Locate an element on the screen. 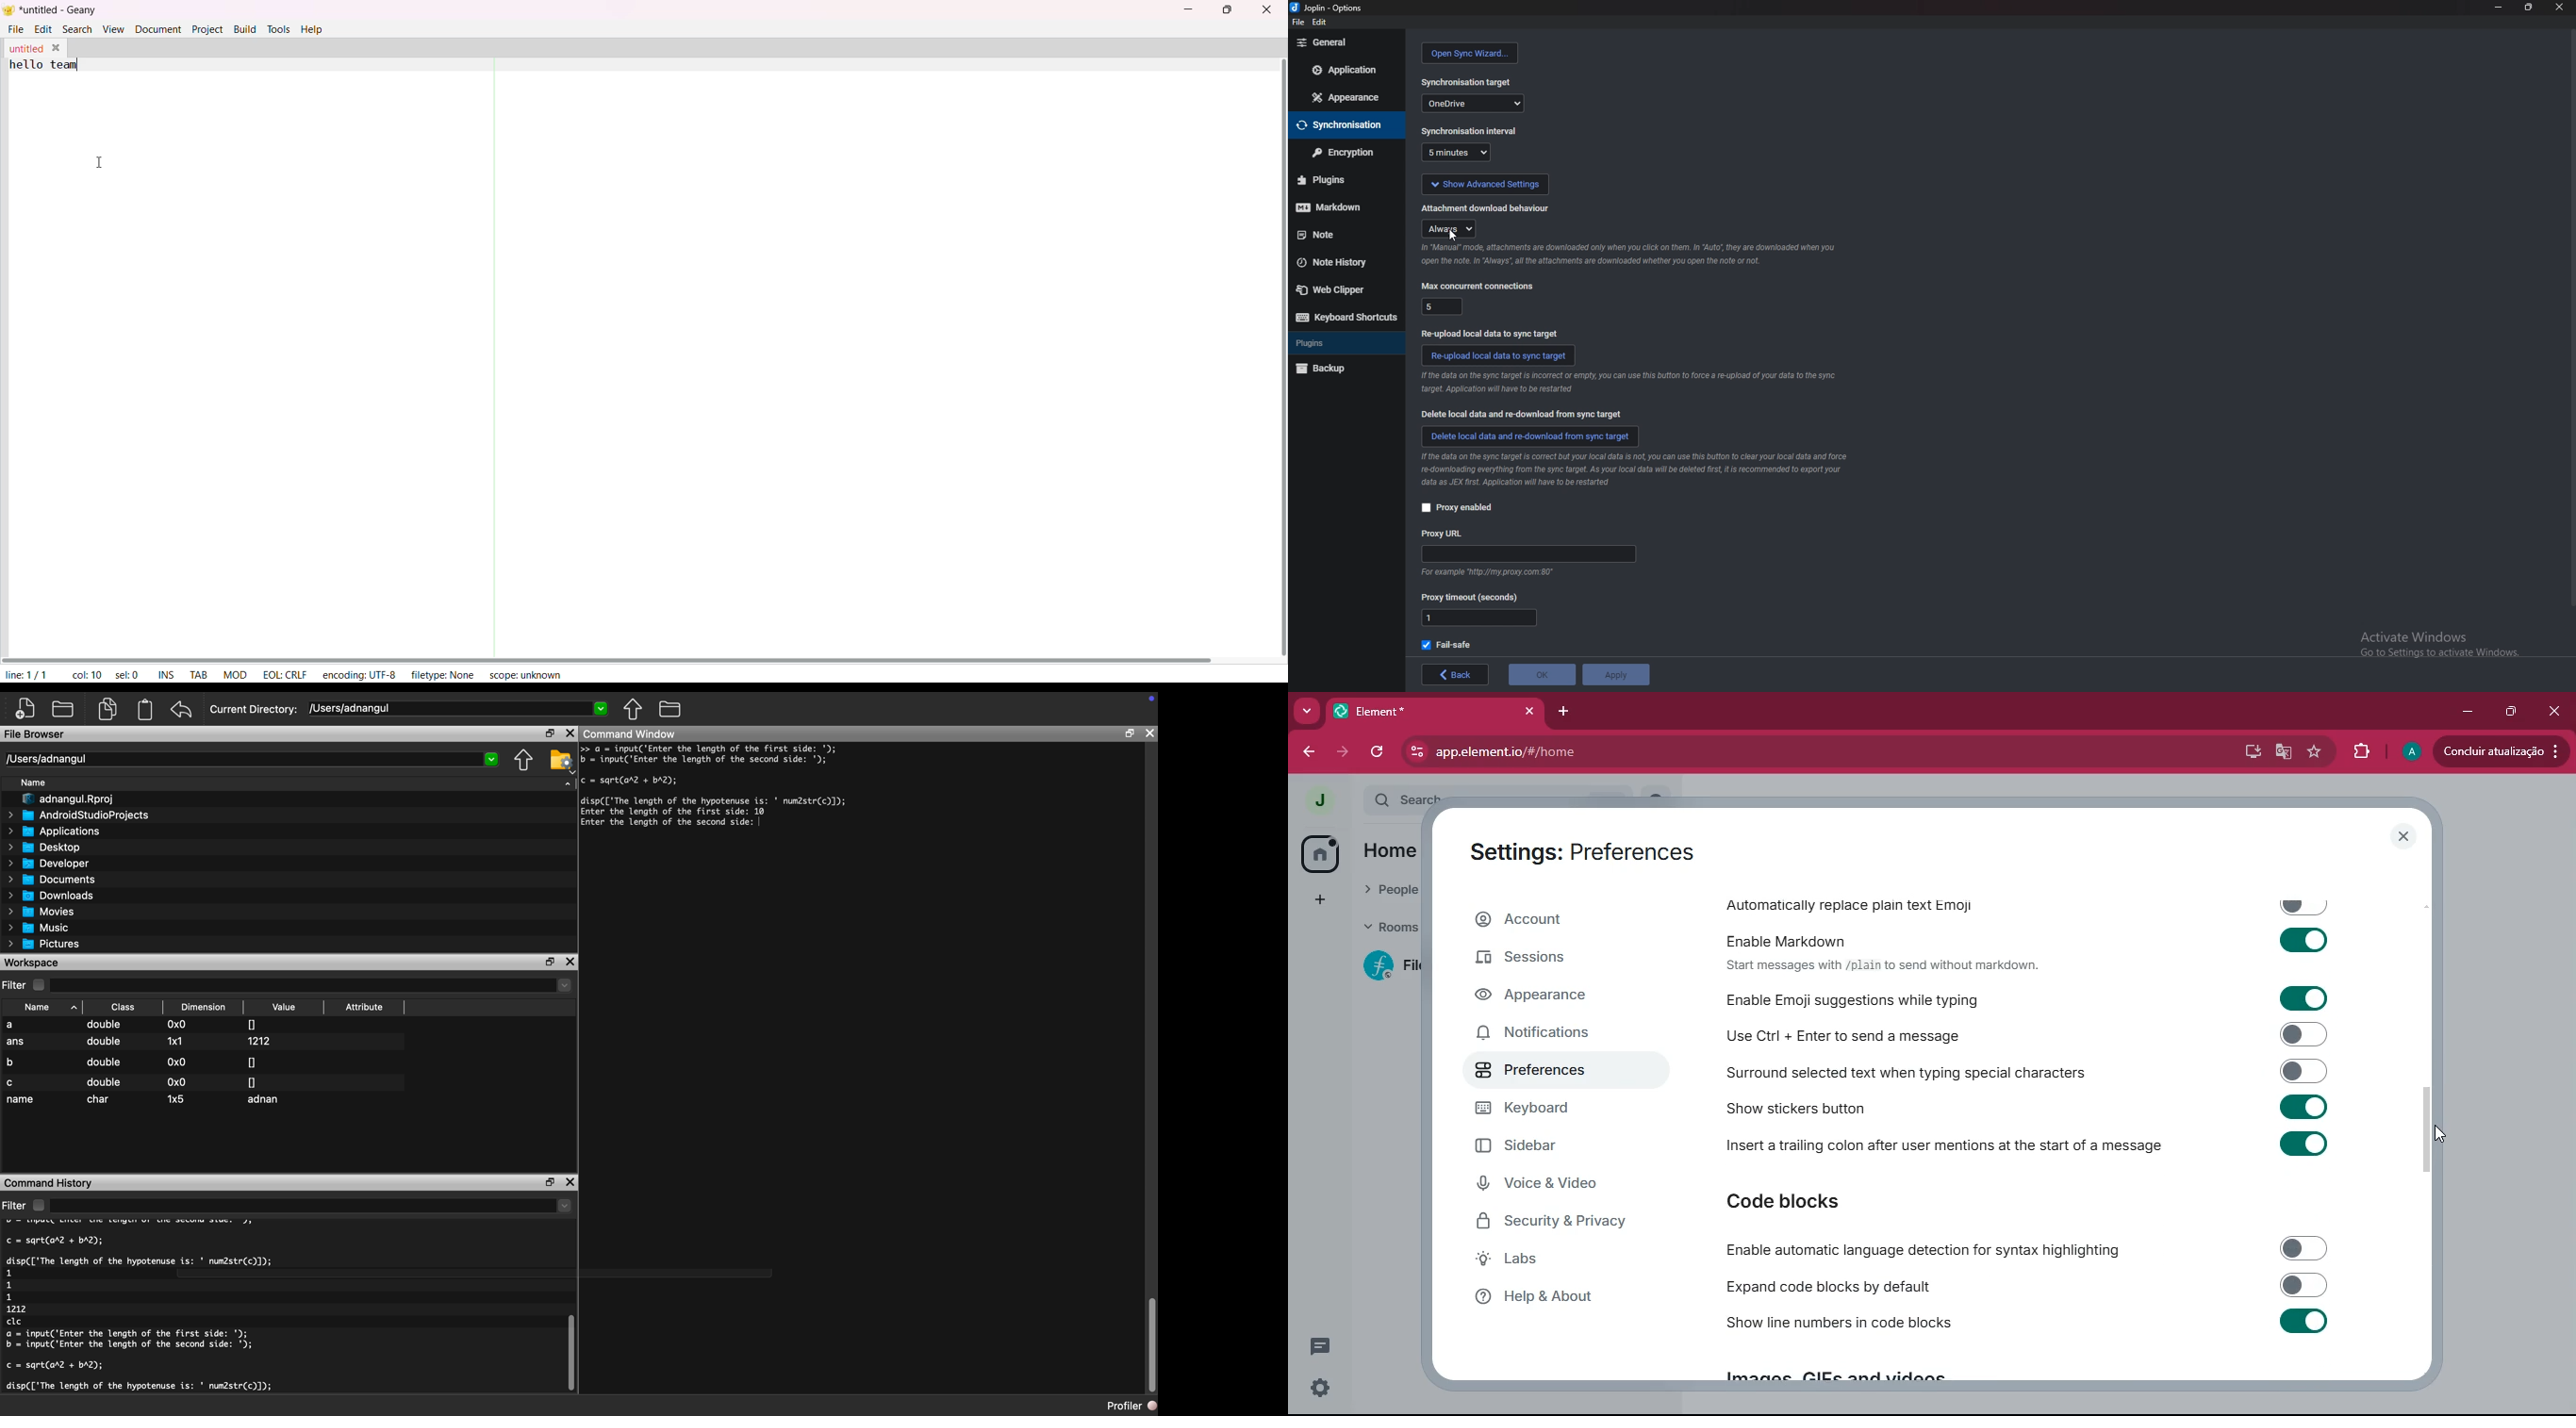 Image resolution: width=2576 pixels, height=1428 pixels. Cursor on scroll bar is located at coordinates (2437, 1129).